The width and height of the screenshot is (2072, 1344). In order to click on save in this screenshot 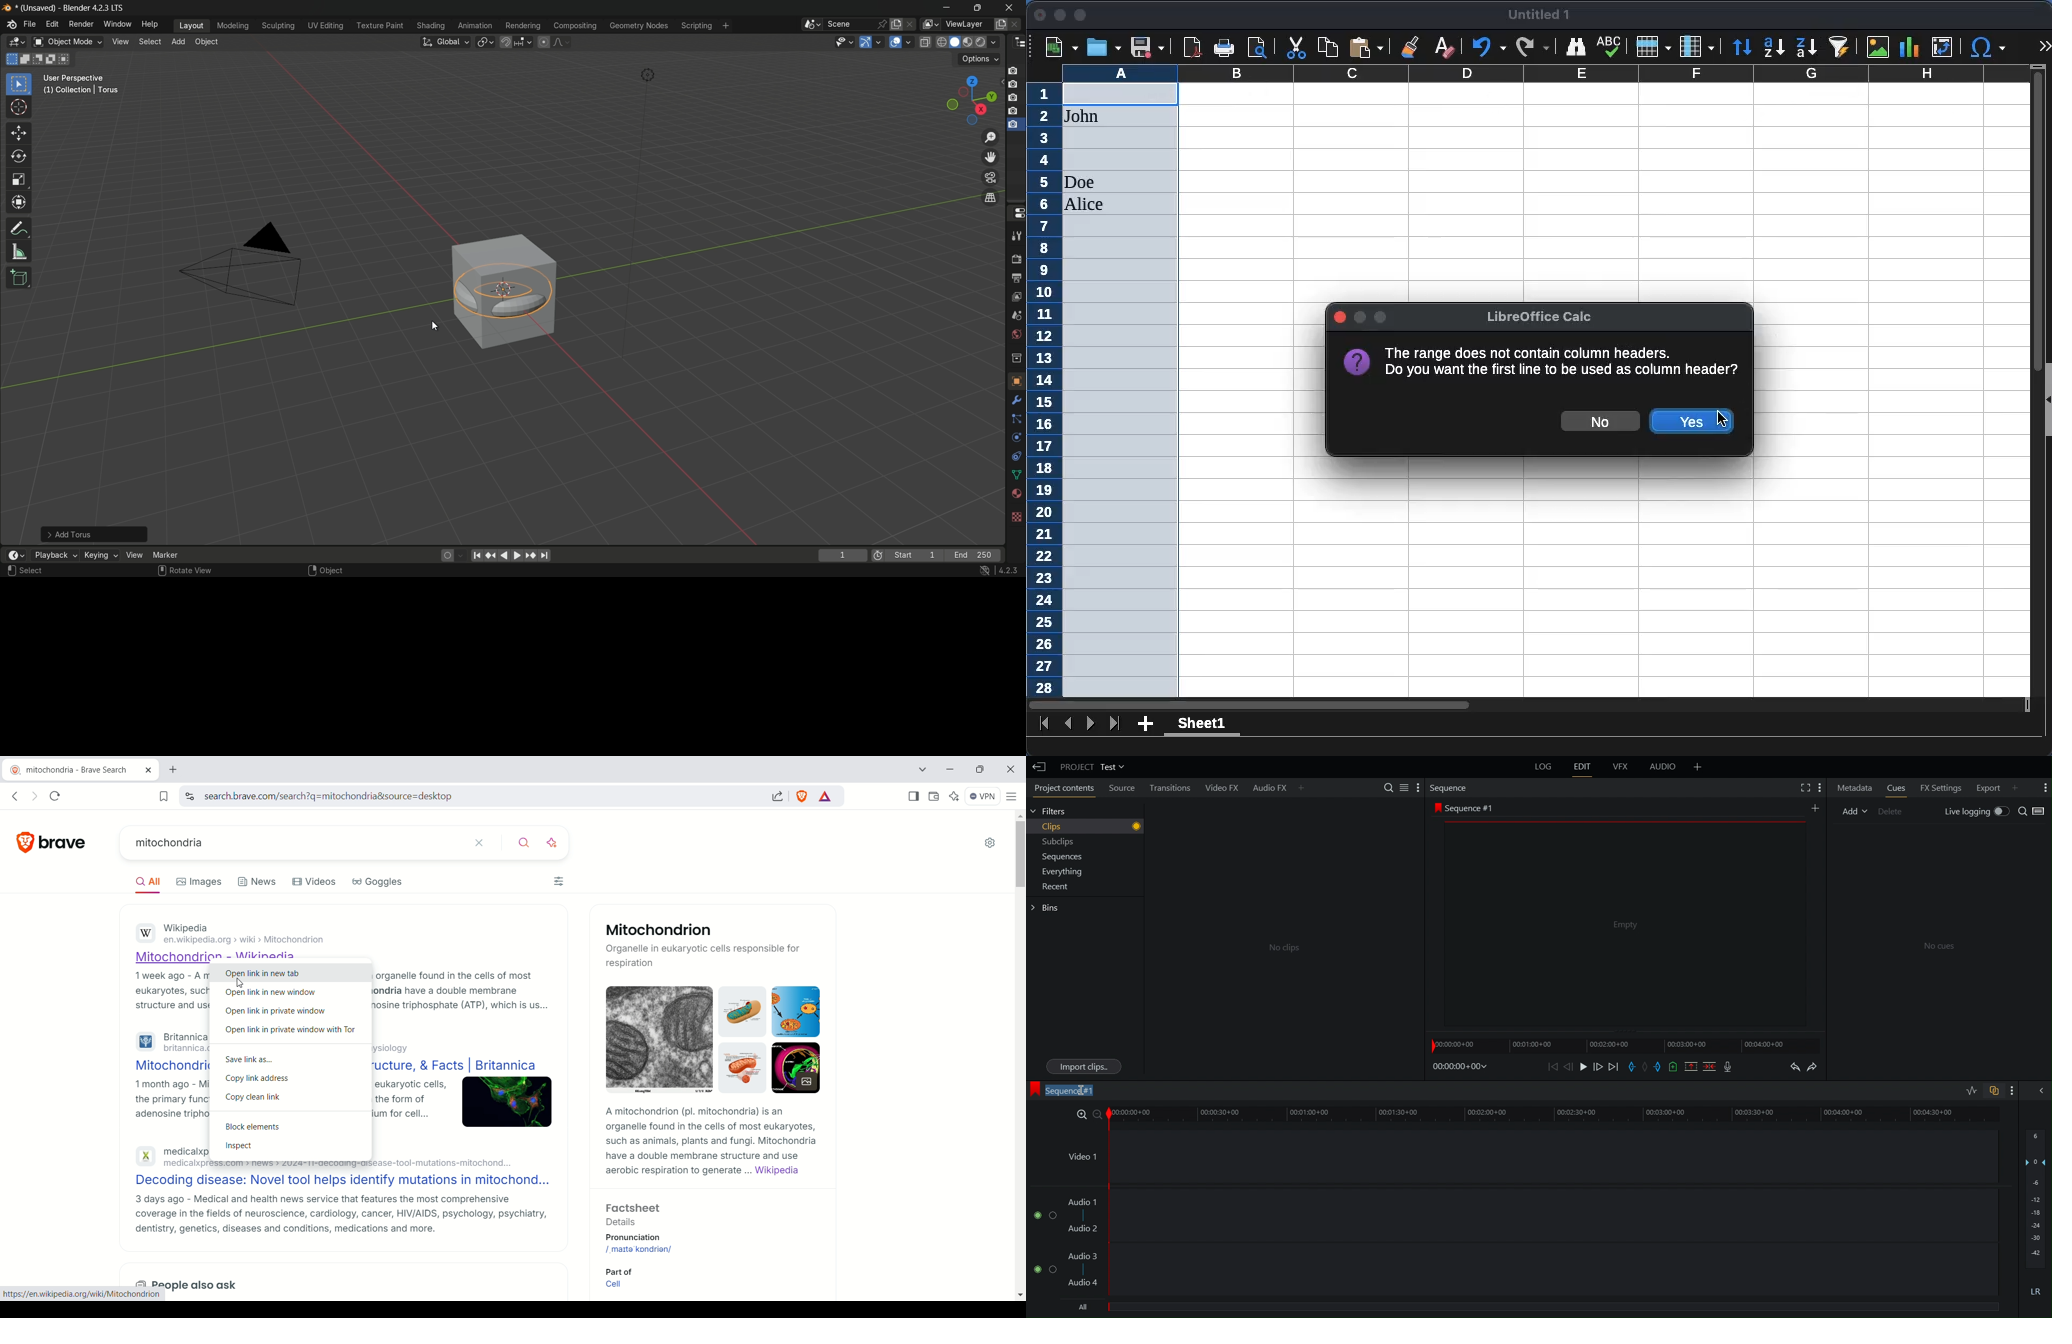, I will do `click(1146, 47)`.